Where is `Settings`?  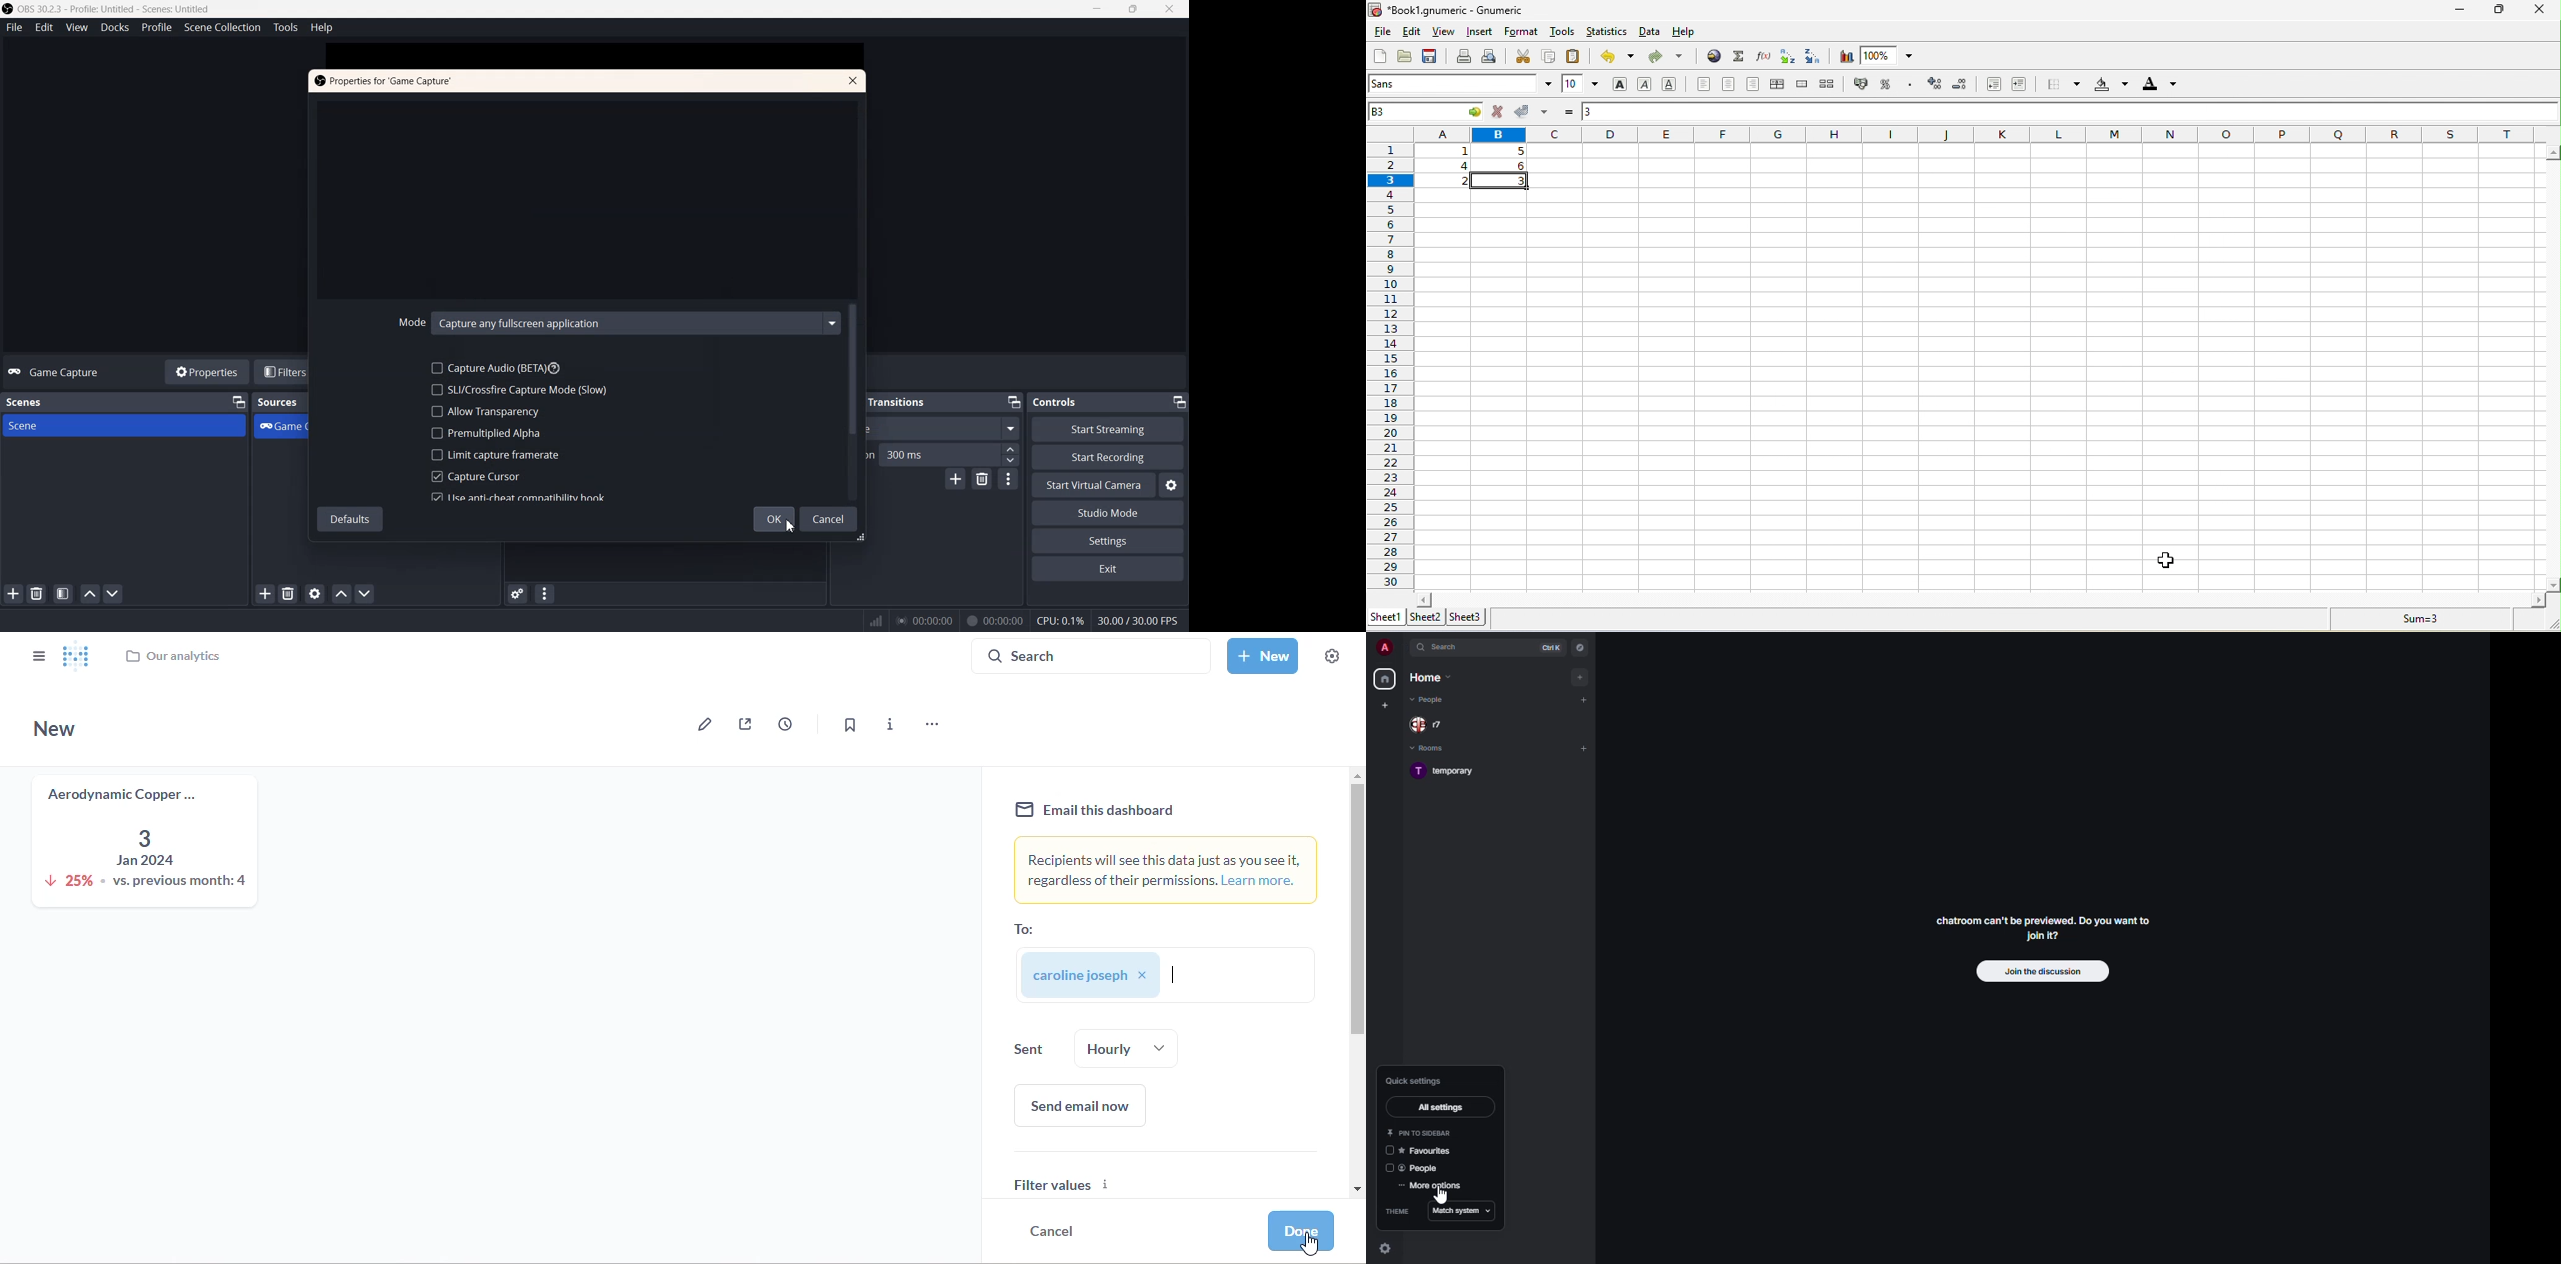 Settings is located at coordinates (1108, 540).